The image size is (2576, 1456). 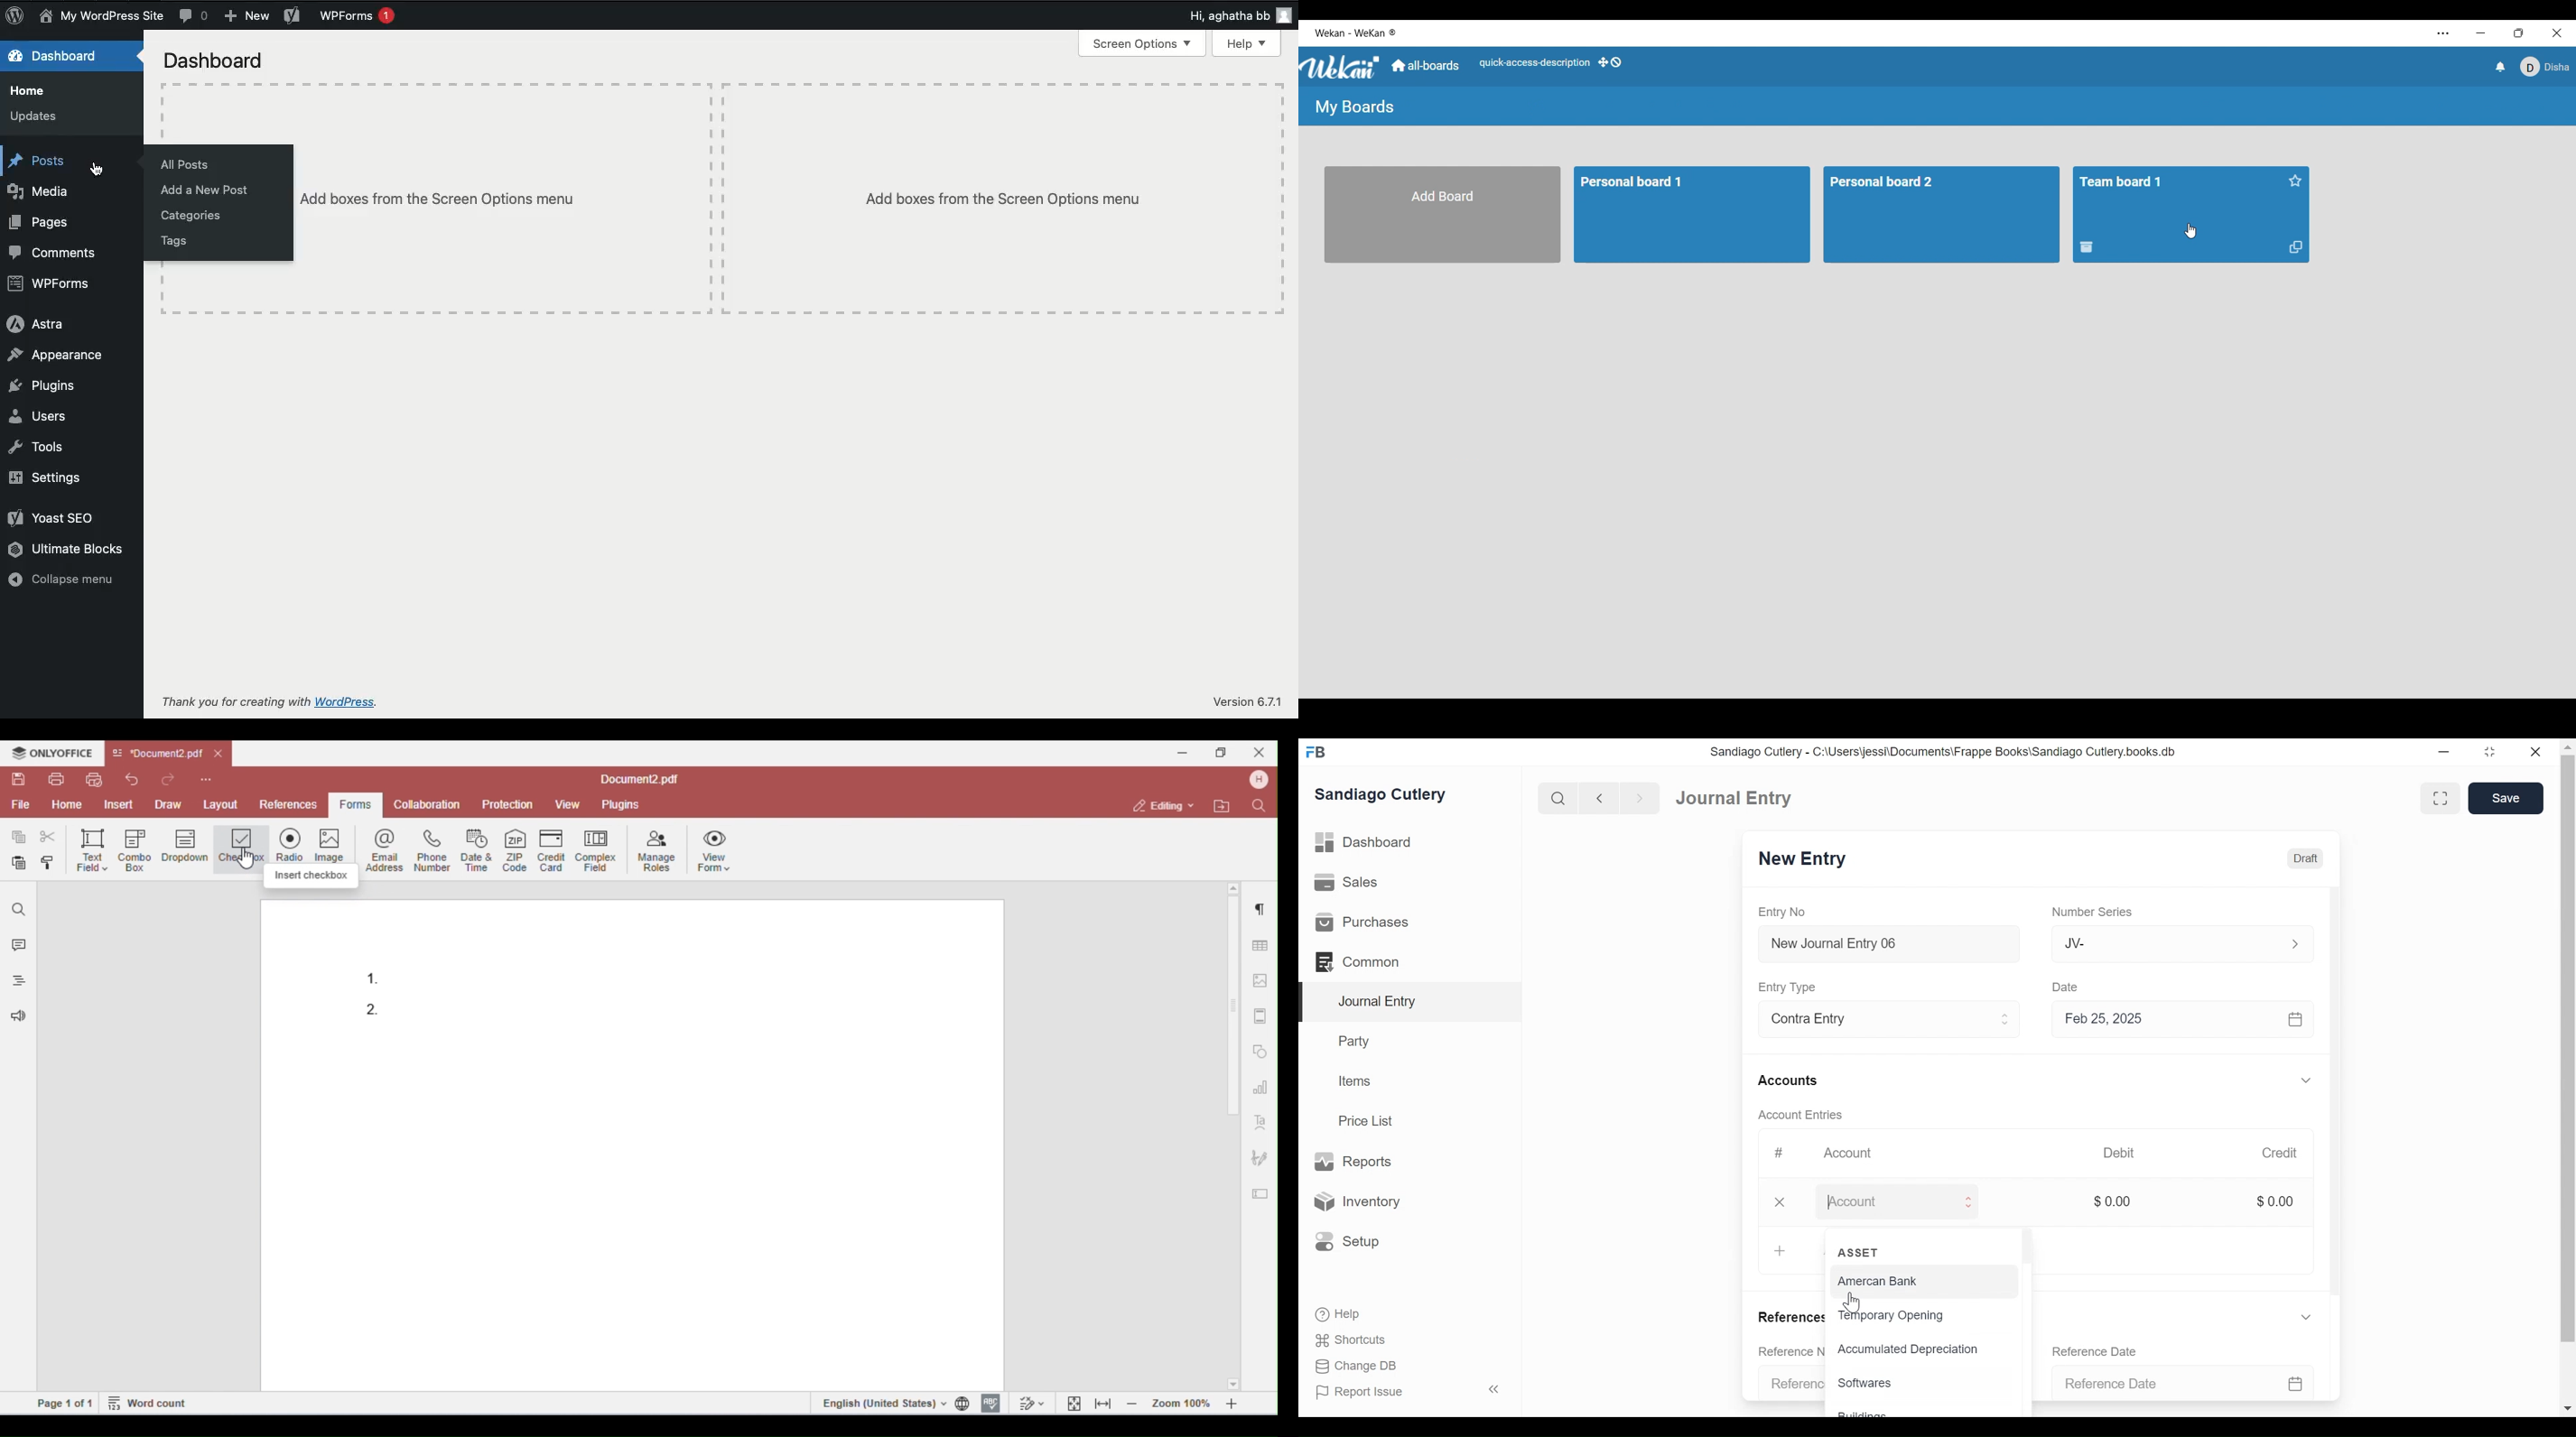 What do you see at coordinates (1354, 1340) in the screenshot?
I see `Shortcuts` at bounding box center [1354, 1340].